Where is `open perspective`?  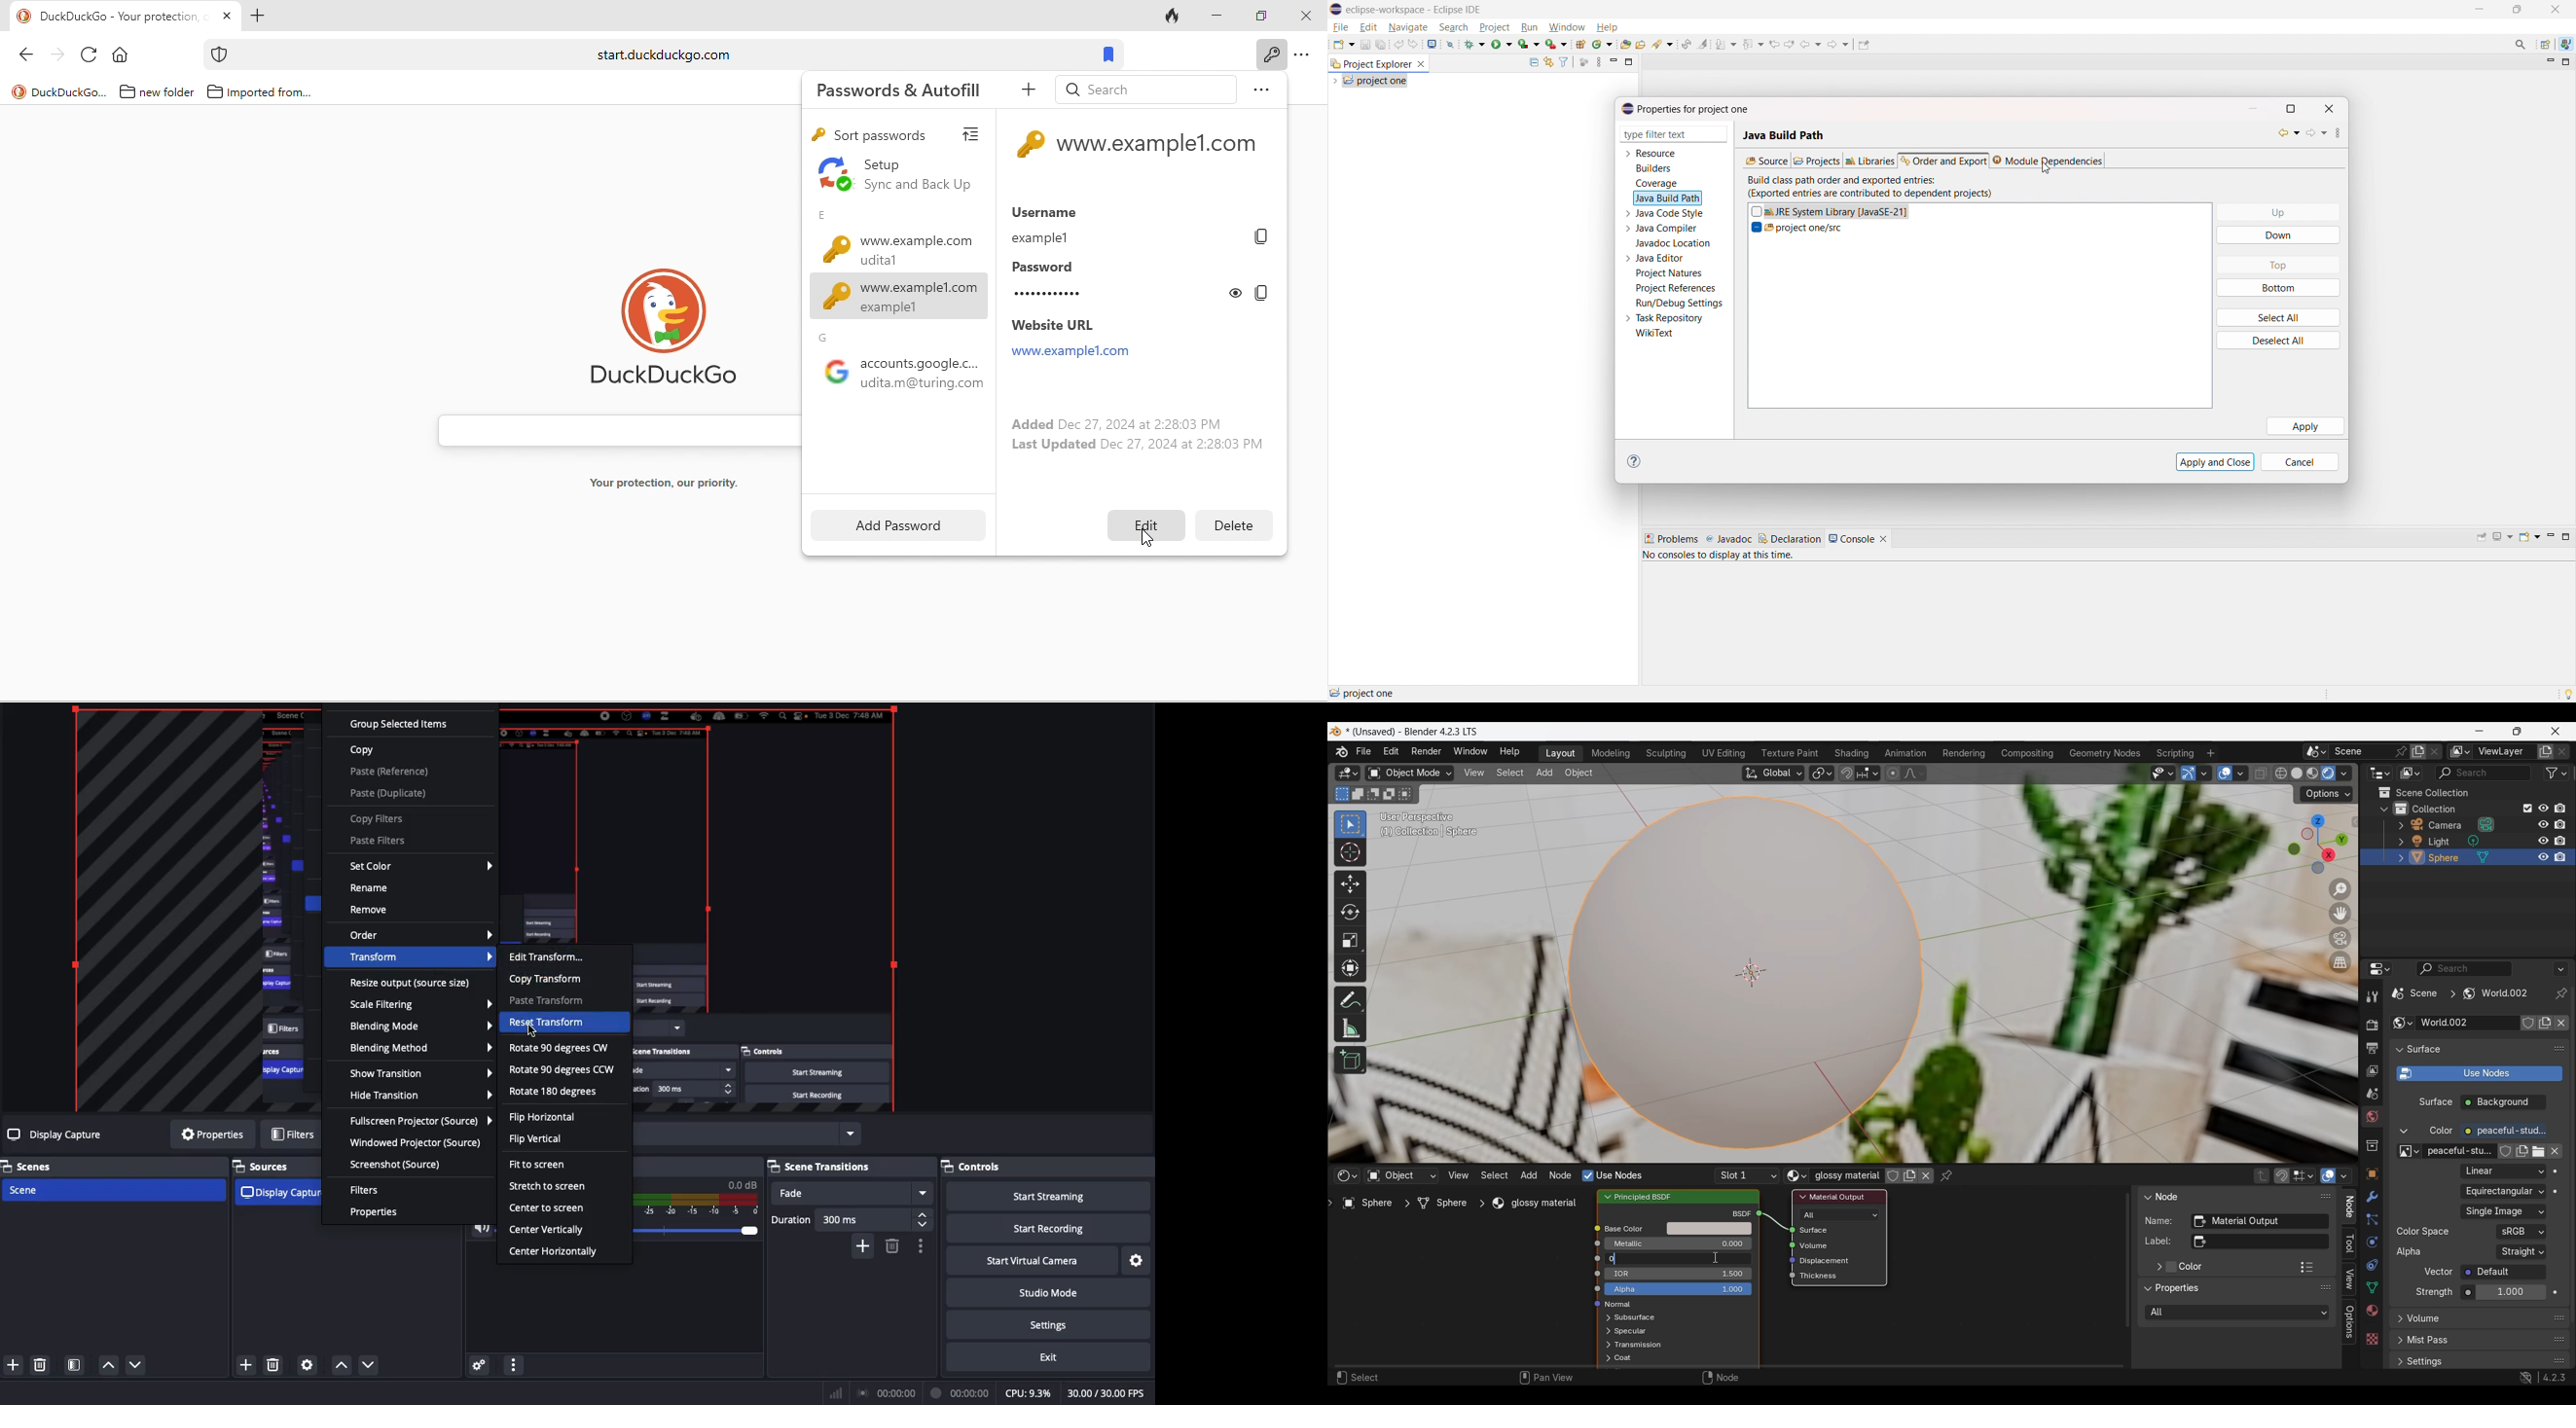 open perspective is located at coordinates (2547, 45).